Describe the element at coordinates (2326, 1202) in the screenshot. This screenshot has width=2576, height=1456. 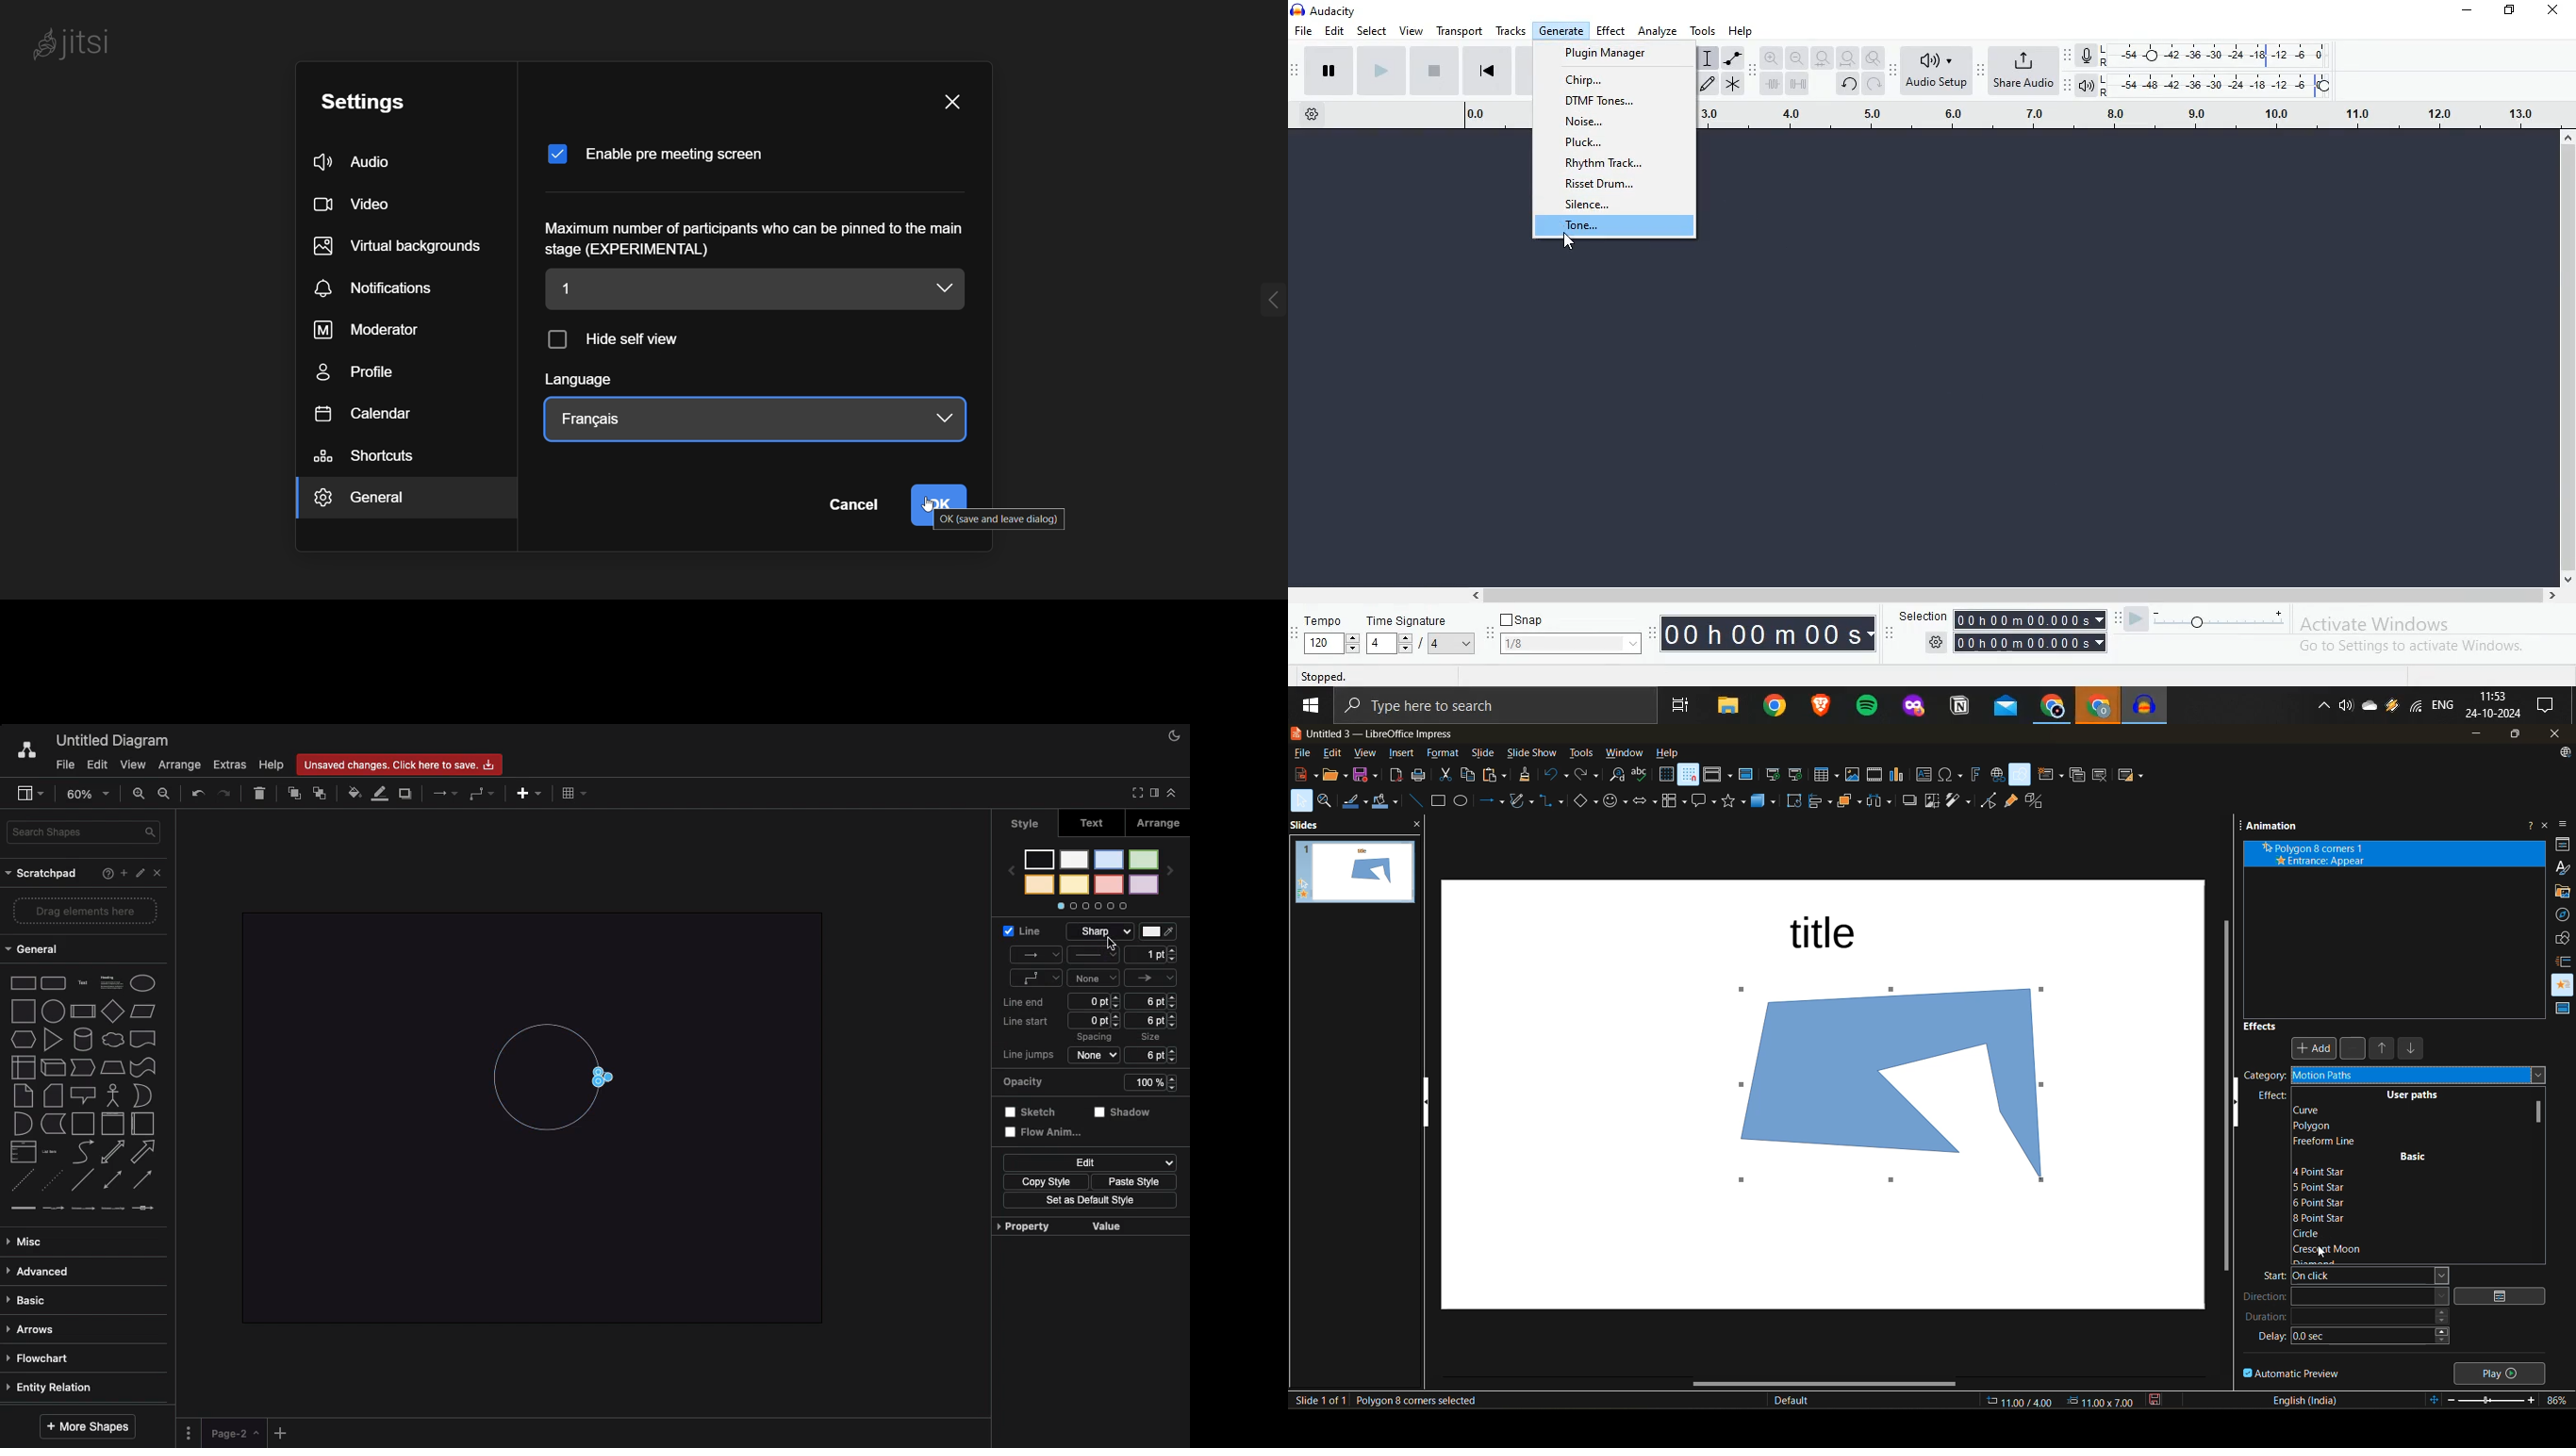
I see `6 point star` at that location.